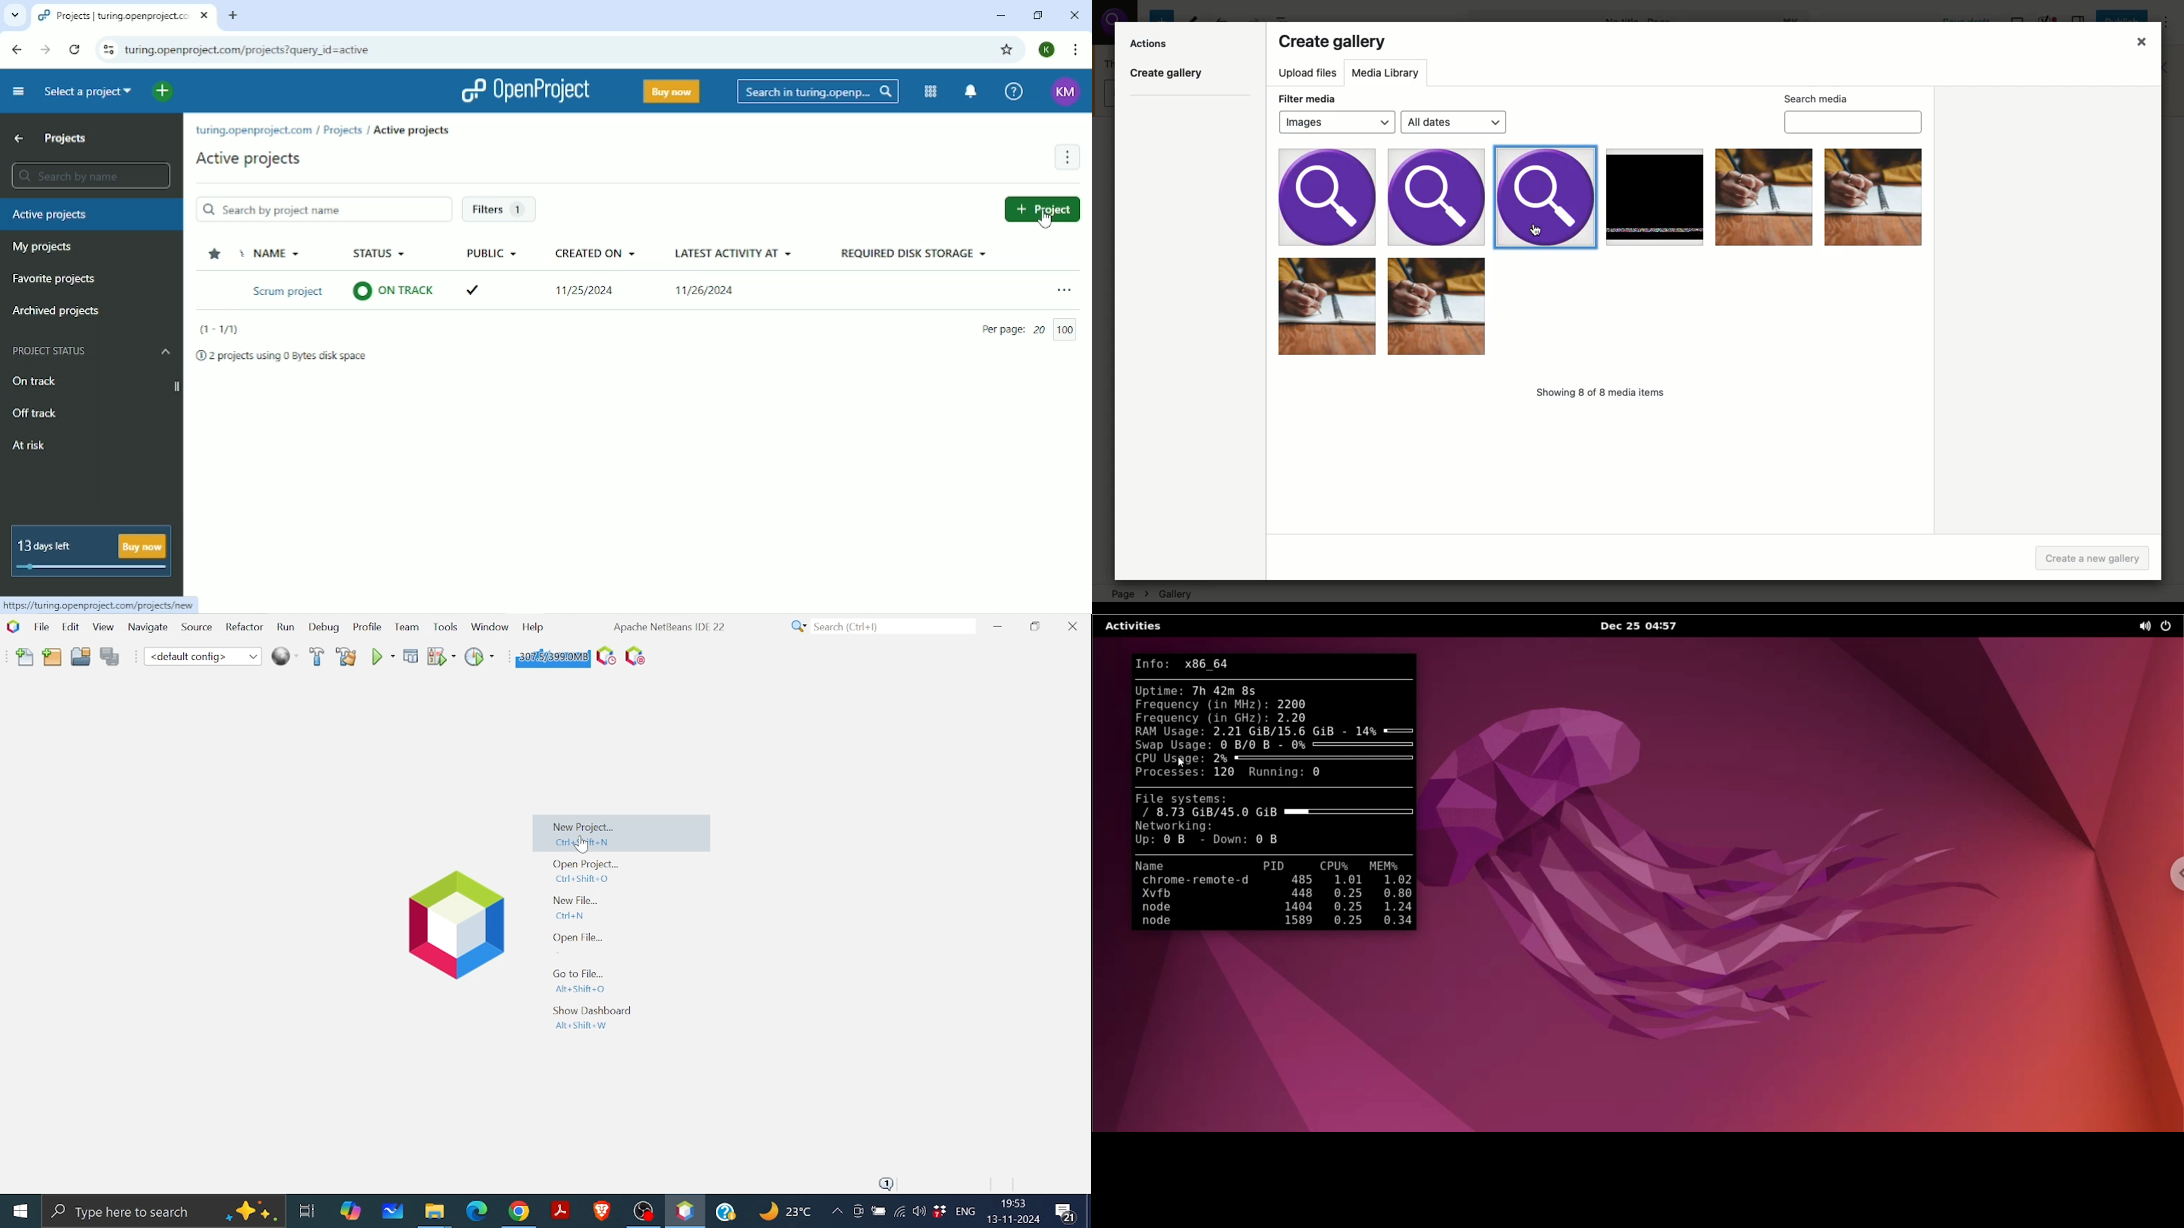 Image resolution: width=2184 pixels, height=1232 pixels. What do you see at coordinates (207, 14) in the screenshot?
I see `close` at bounding box center [207, 14].